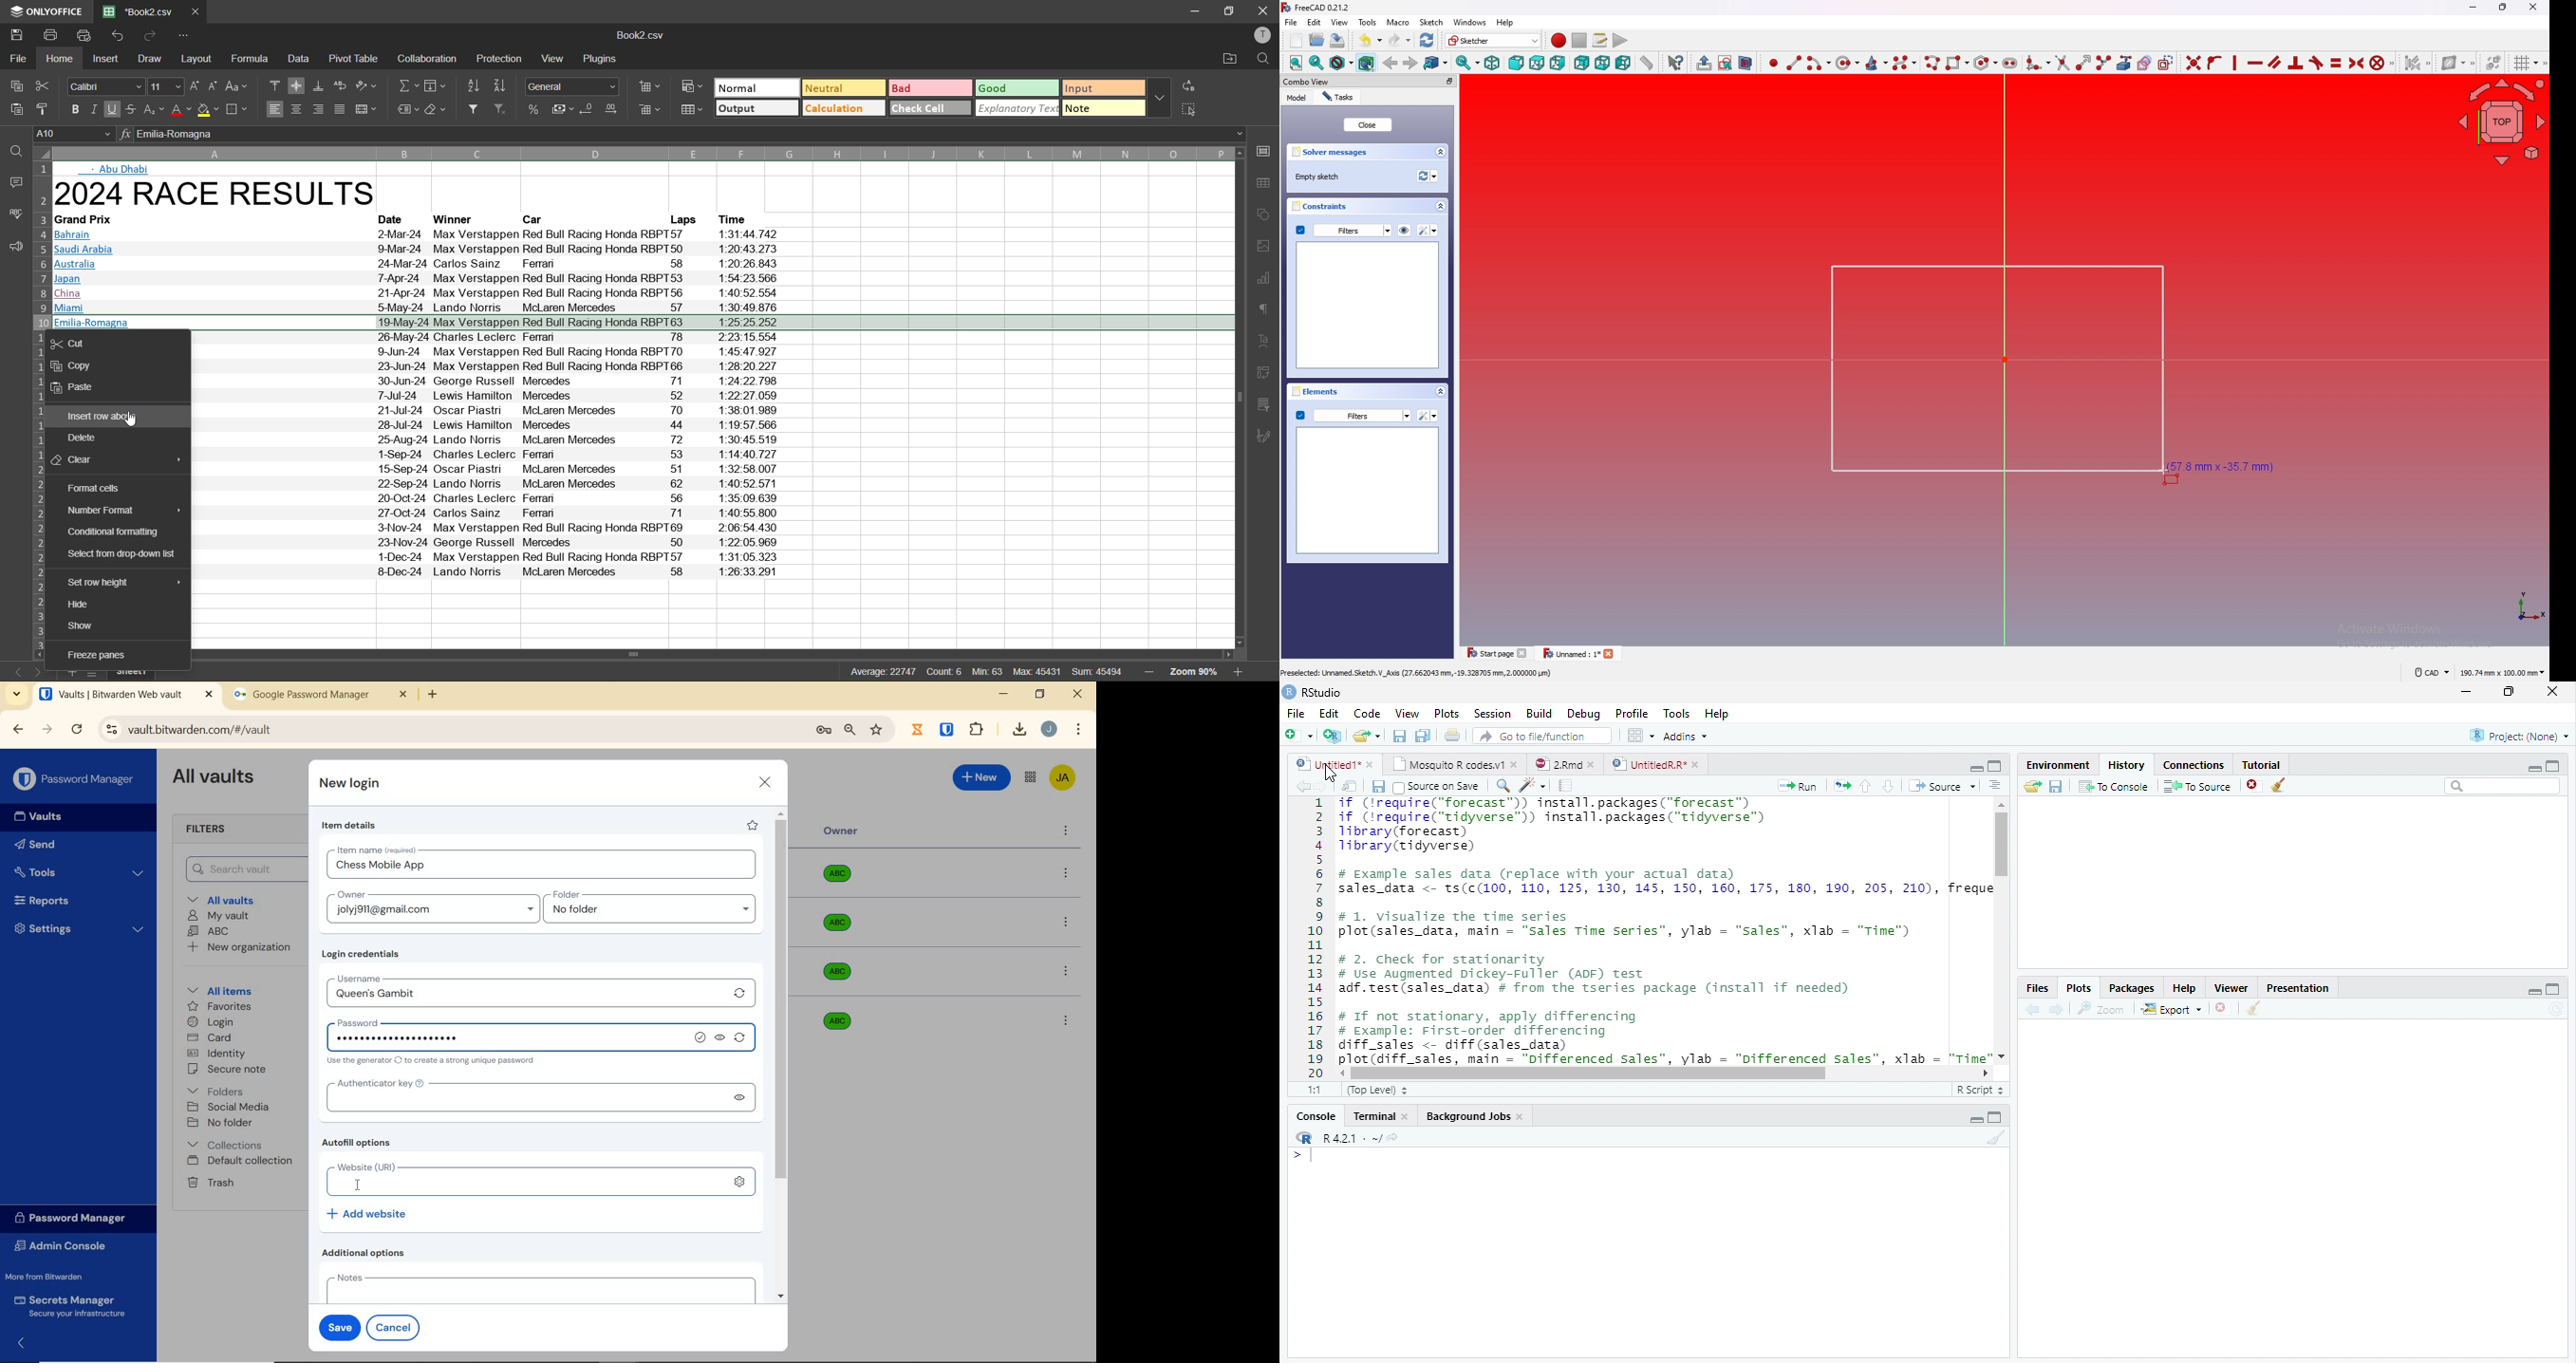 The image size is (2576, 1372). I want to click on close, so click(1368, 124).